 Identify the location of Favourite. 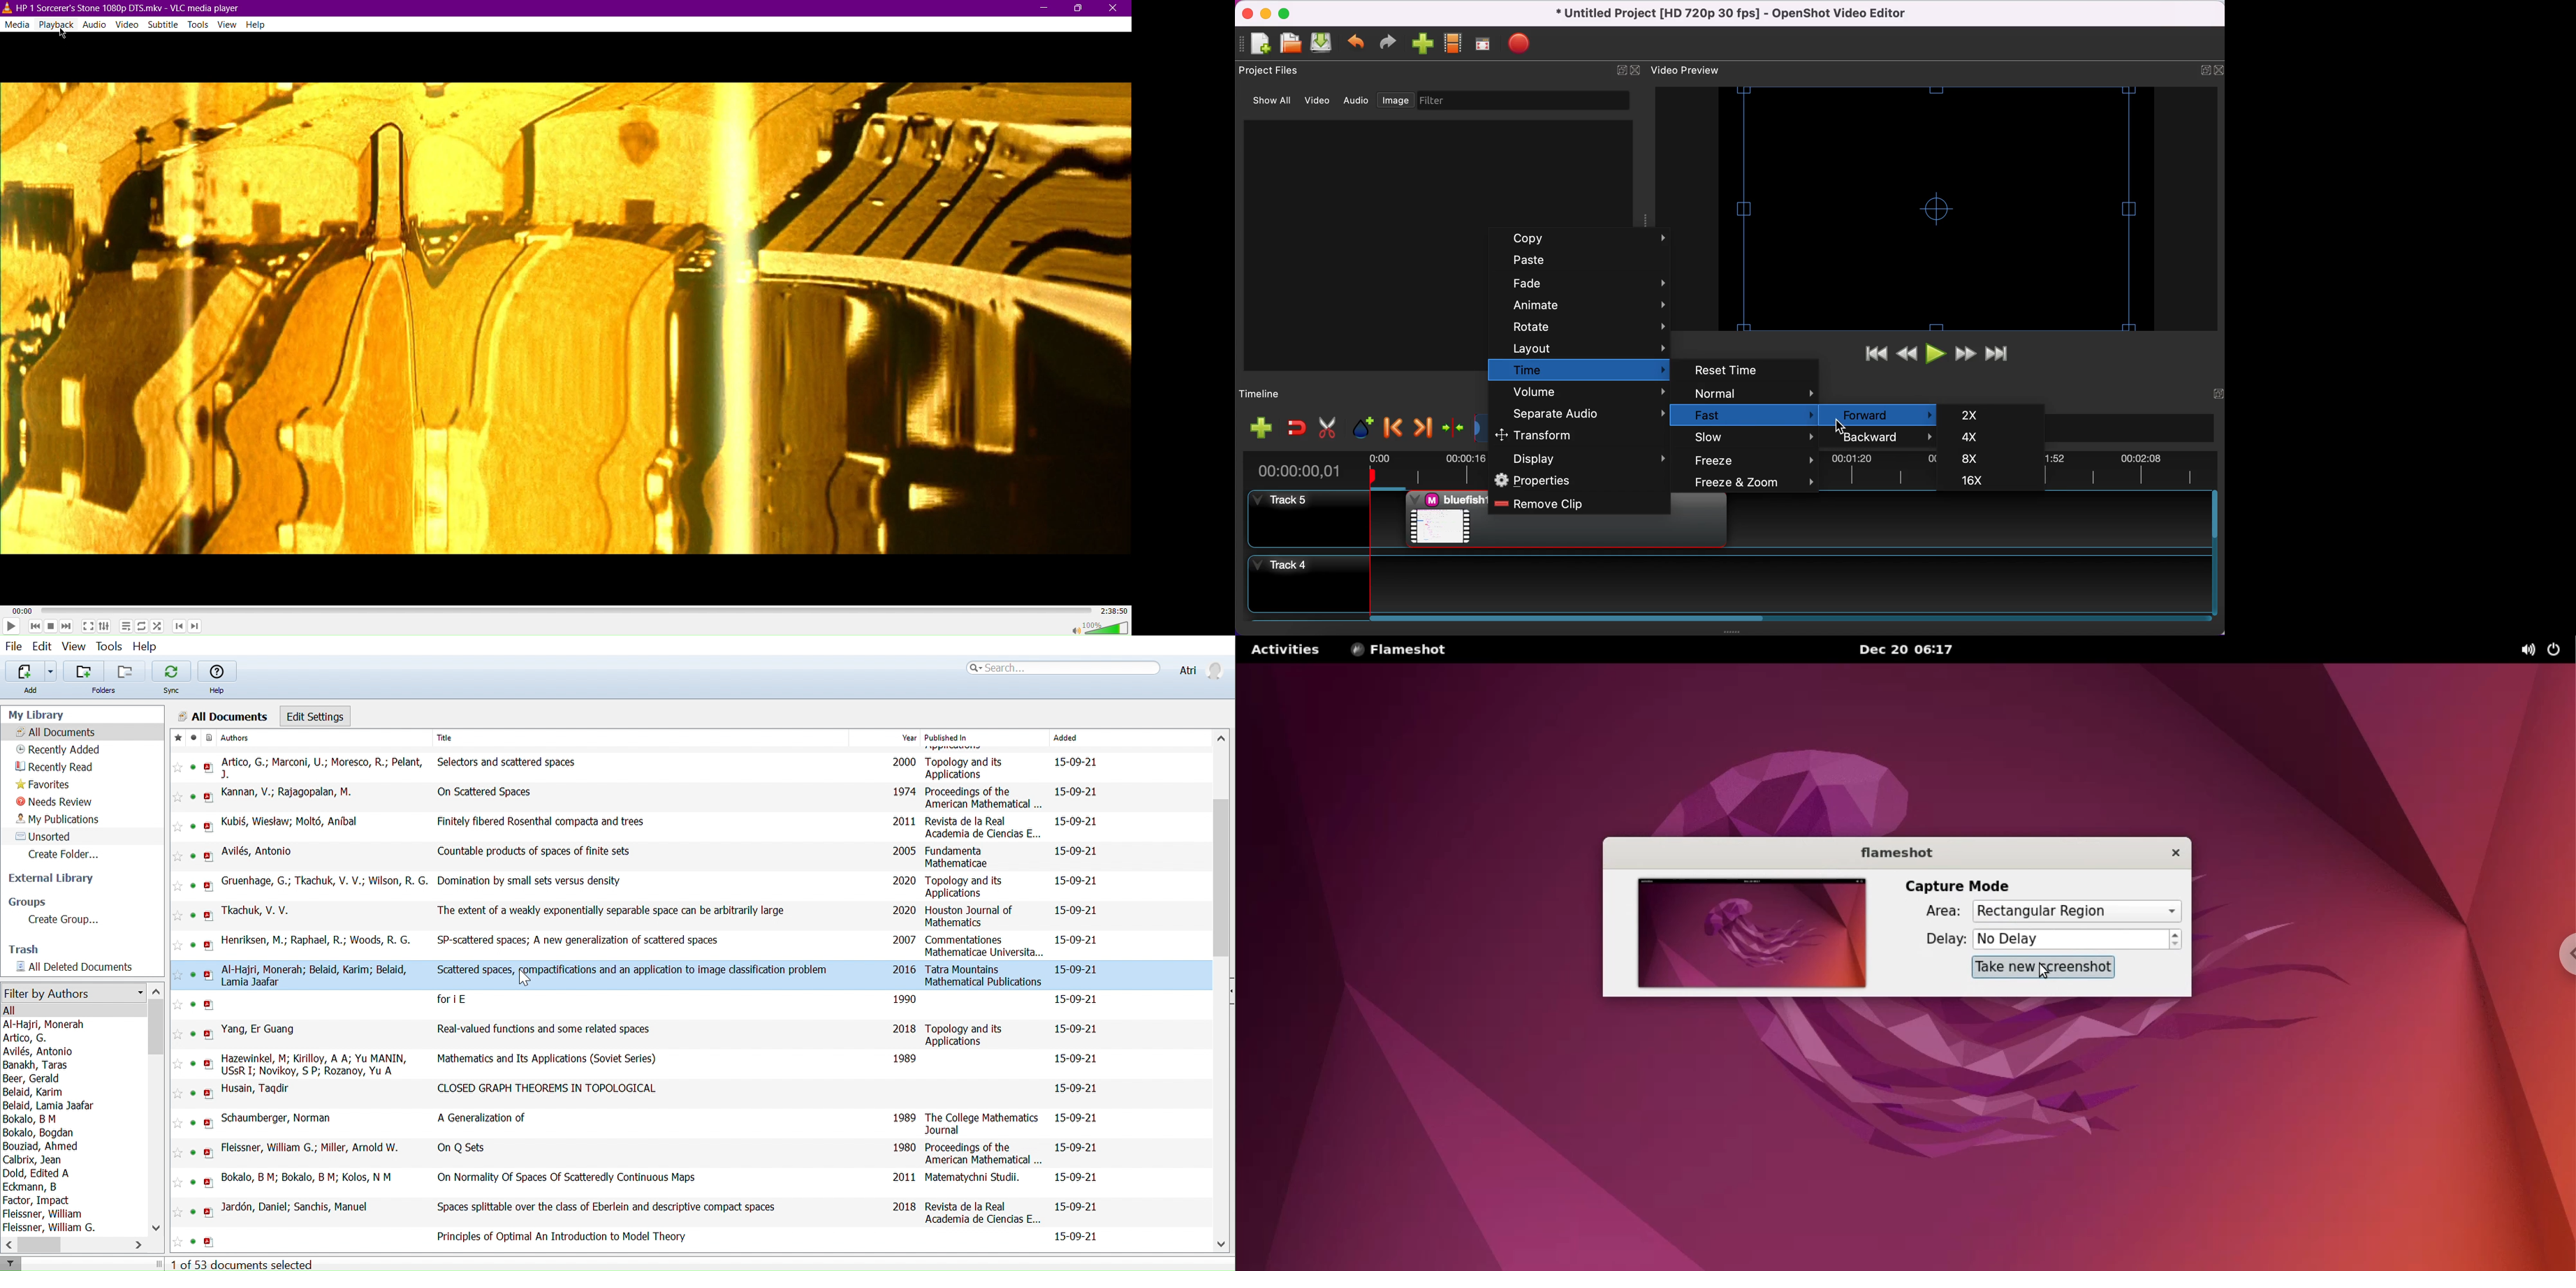
(176, 1212).